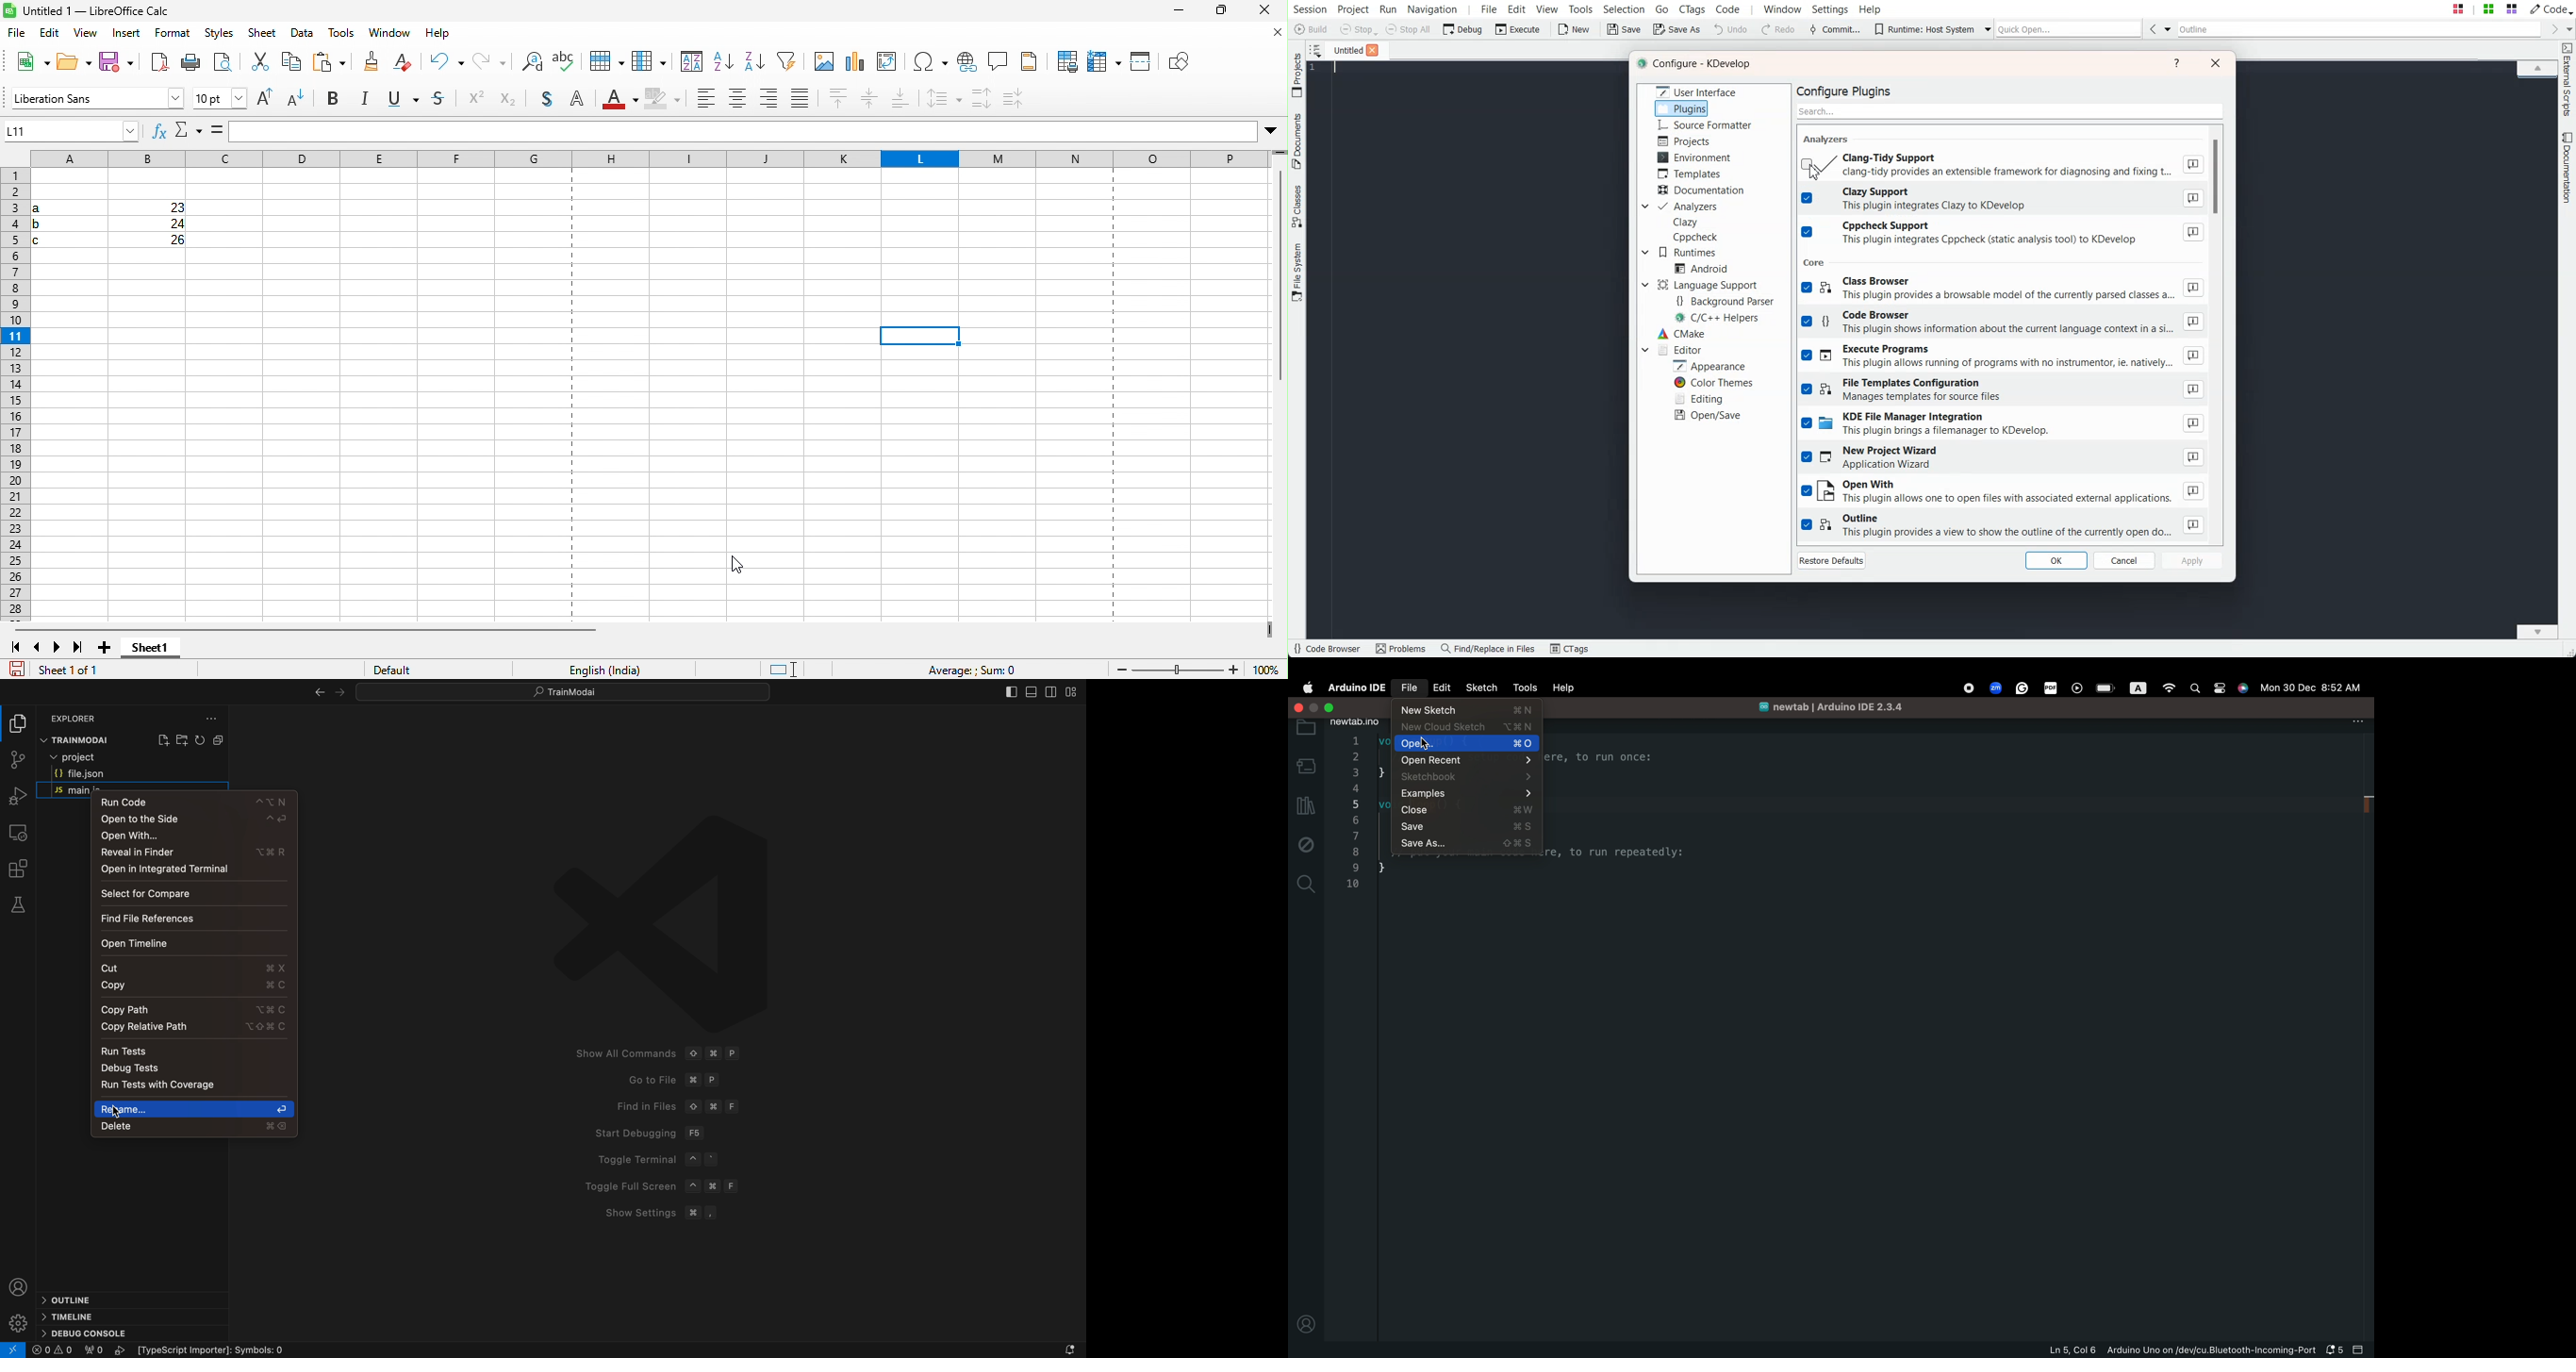 The width and height of the screenshot is (2576, 1372). What do you see at coordinates (567, 691) in the screenshot?
I see `Search bar` at bounding box center [567, 691].